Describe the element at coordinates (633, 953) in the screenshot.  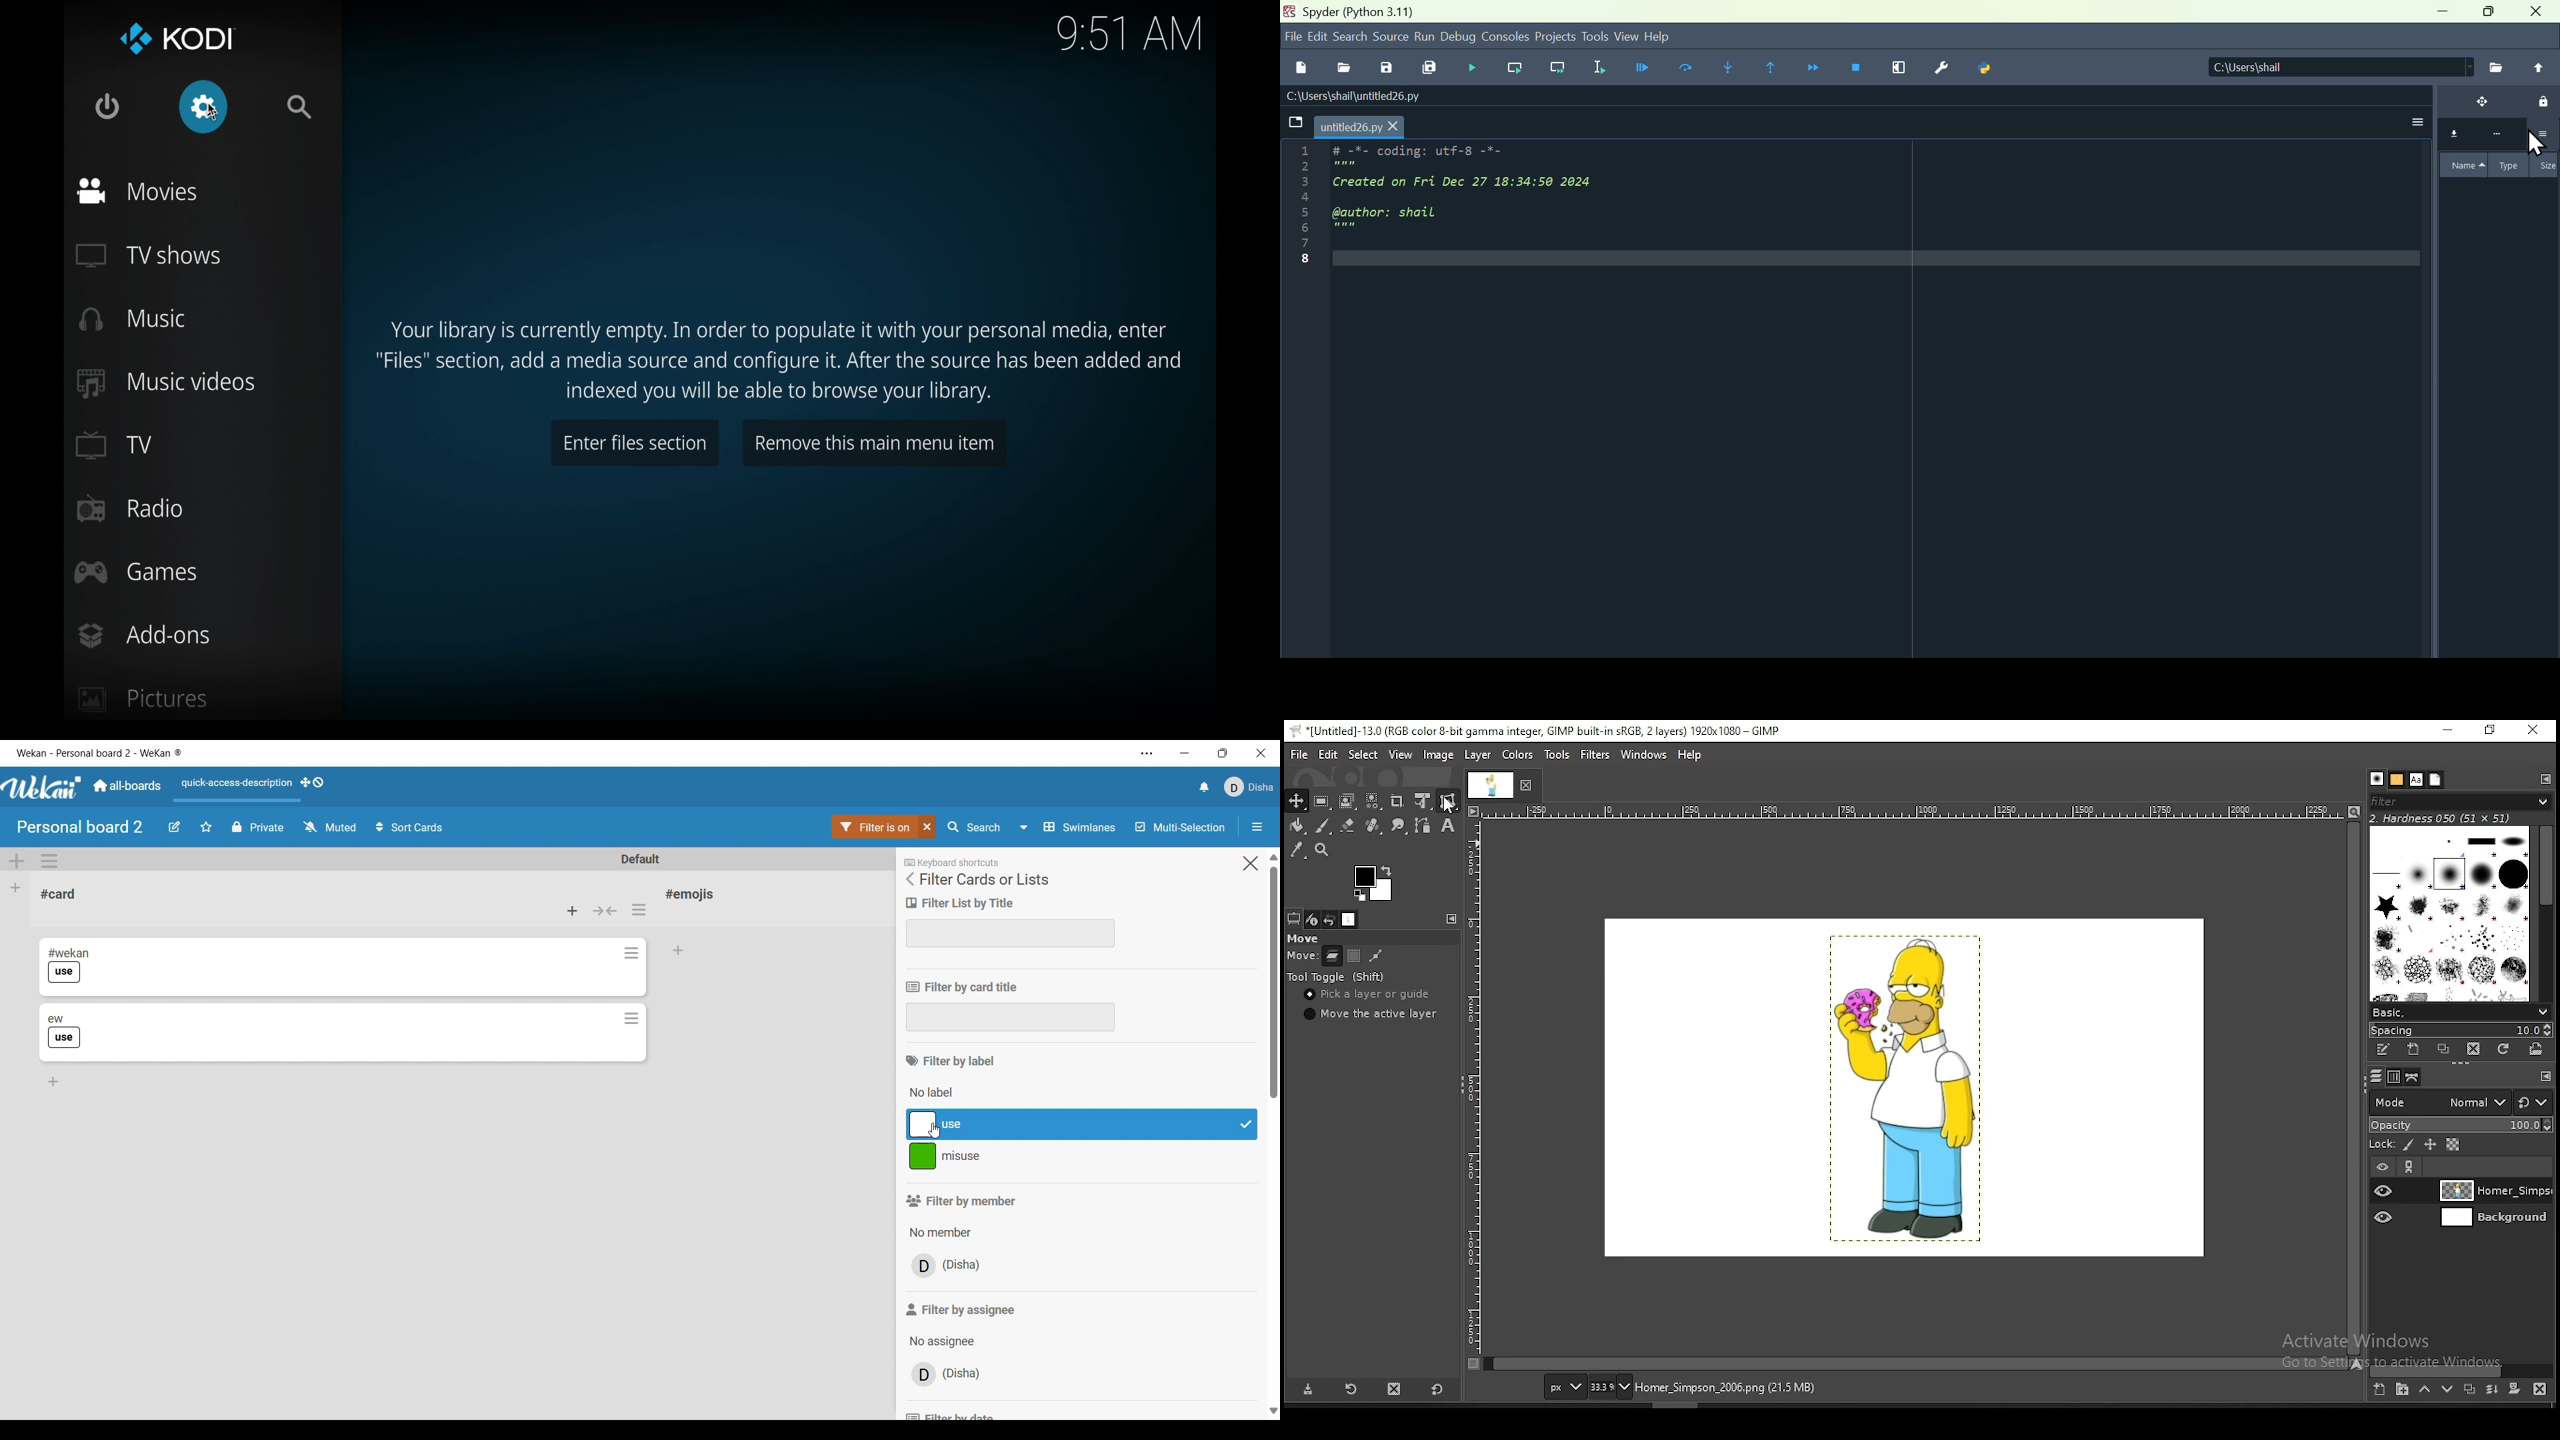
I see `Card actions for respective card` at that location.